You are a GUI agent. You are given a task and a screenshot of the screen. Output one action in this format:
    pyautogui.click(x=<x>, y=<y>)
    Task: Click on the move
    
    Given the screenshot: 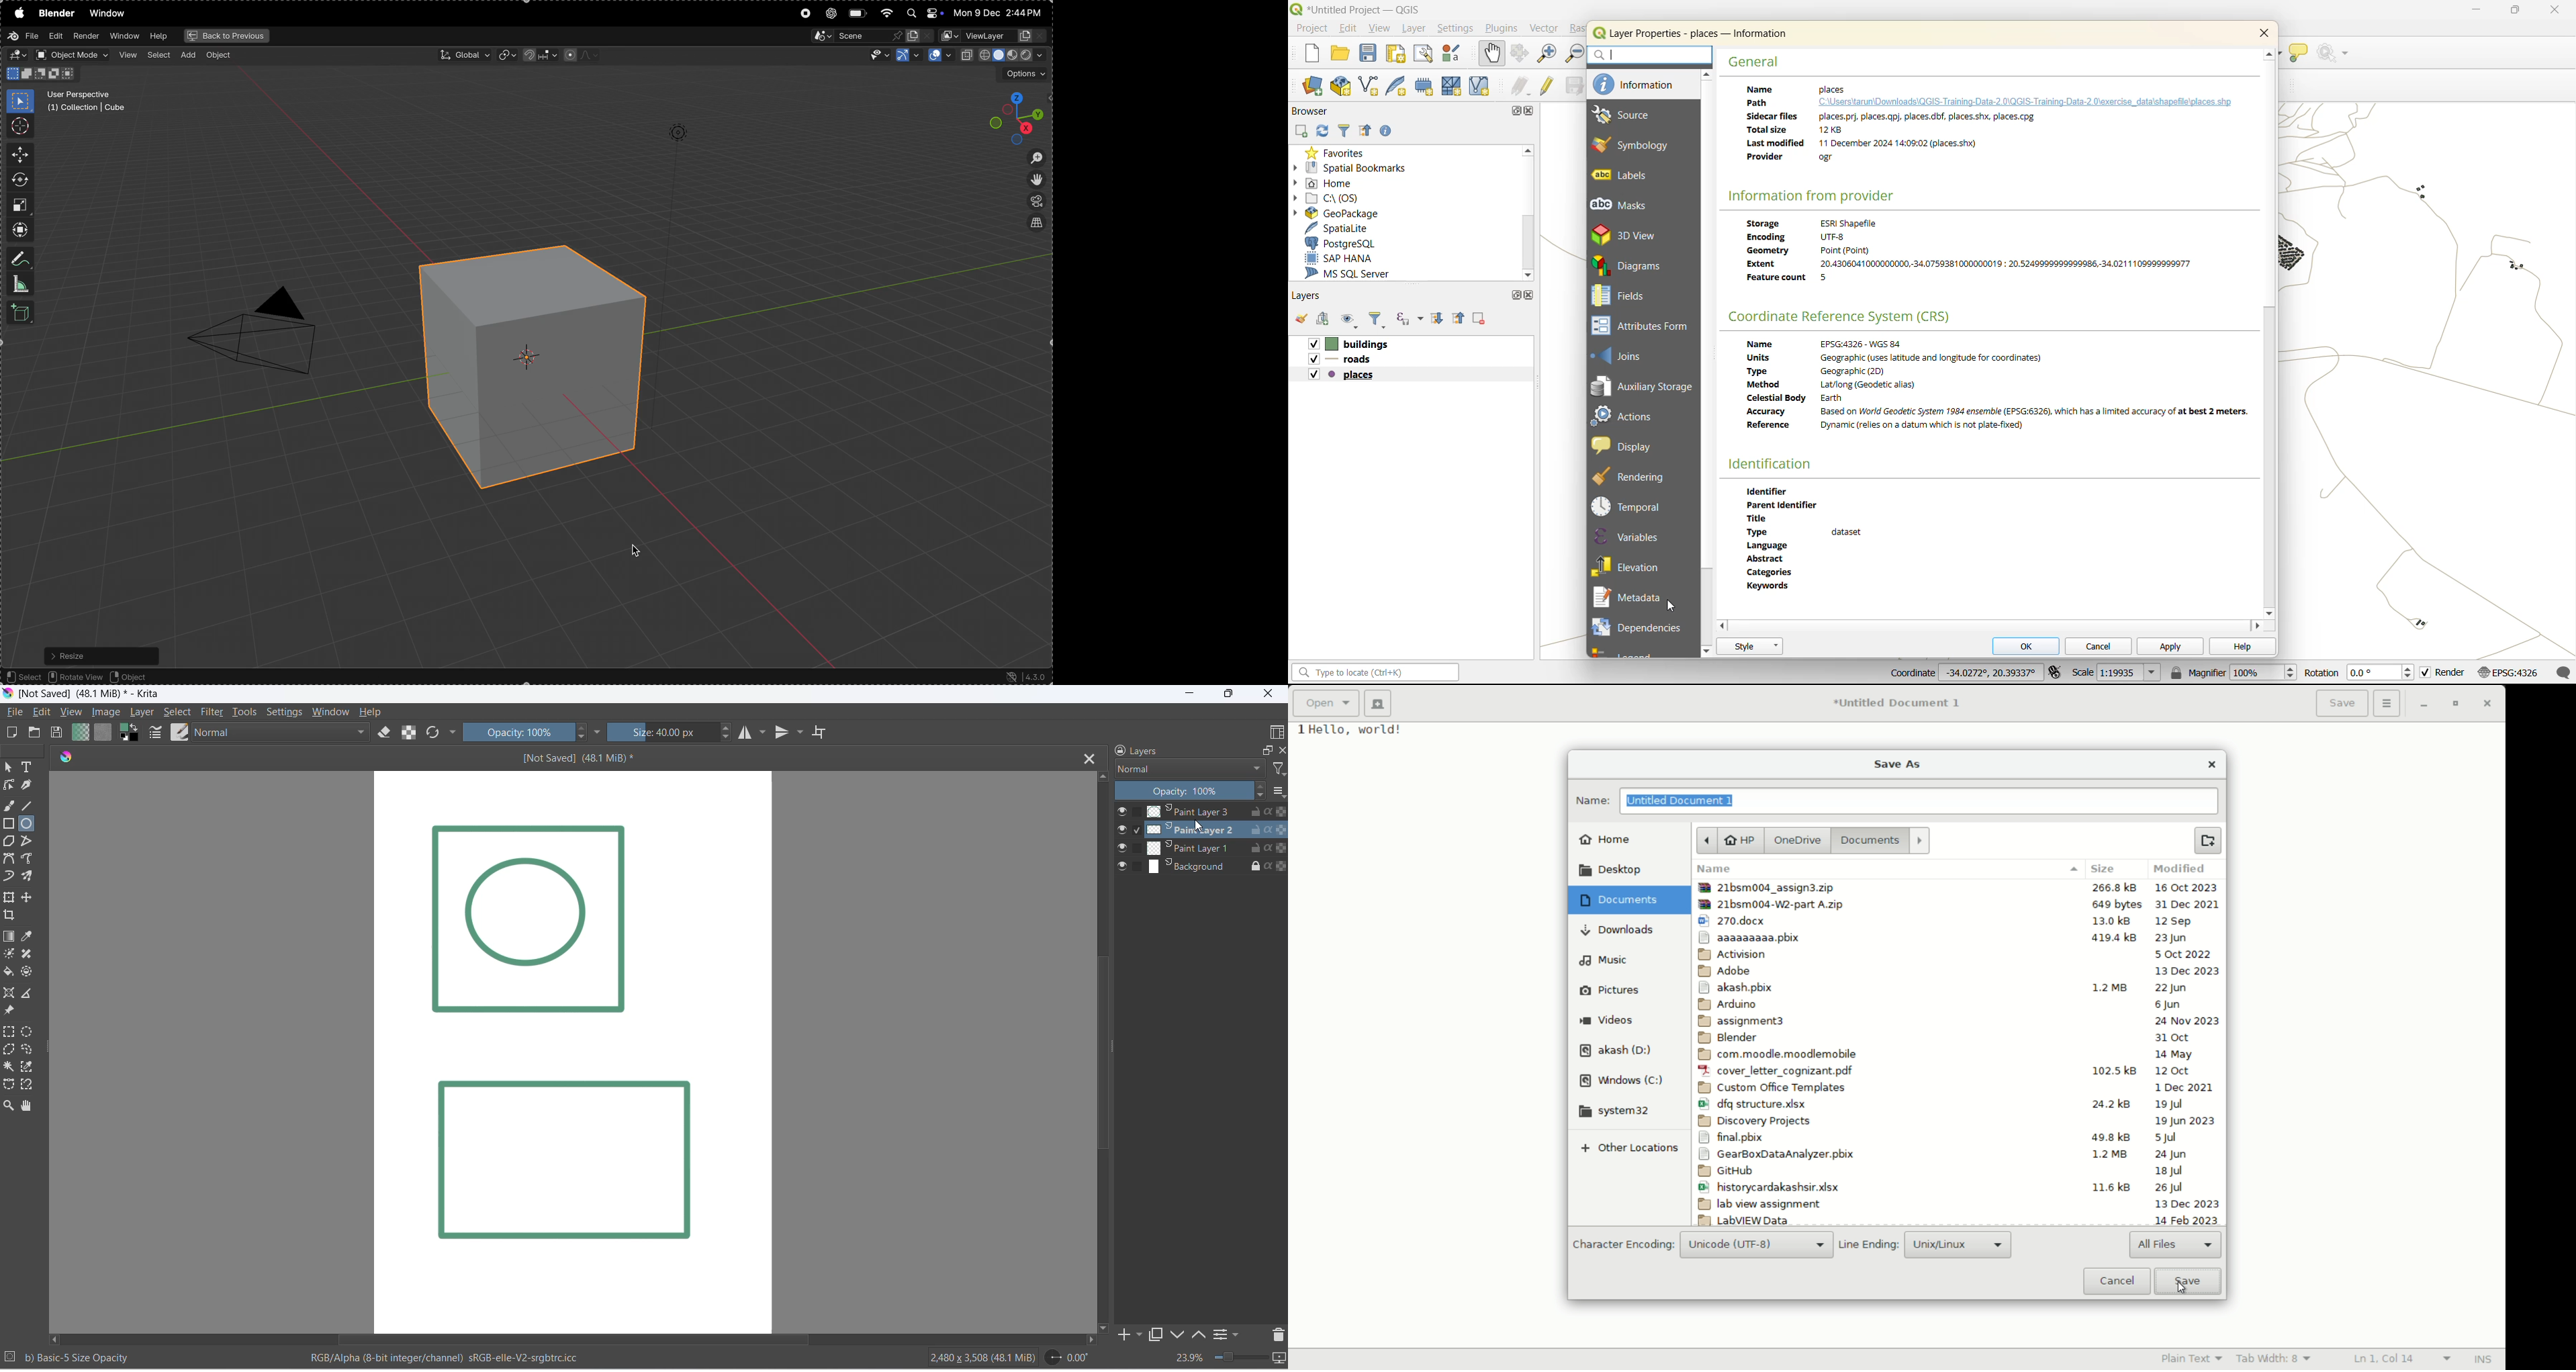 What is the action you would take?
    pyautogui.click(x=19, y=155)
    